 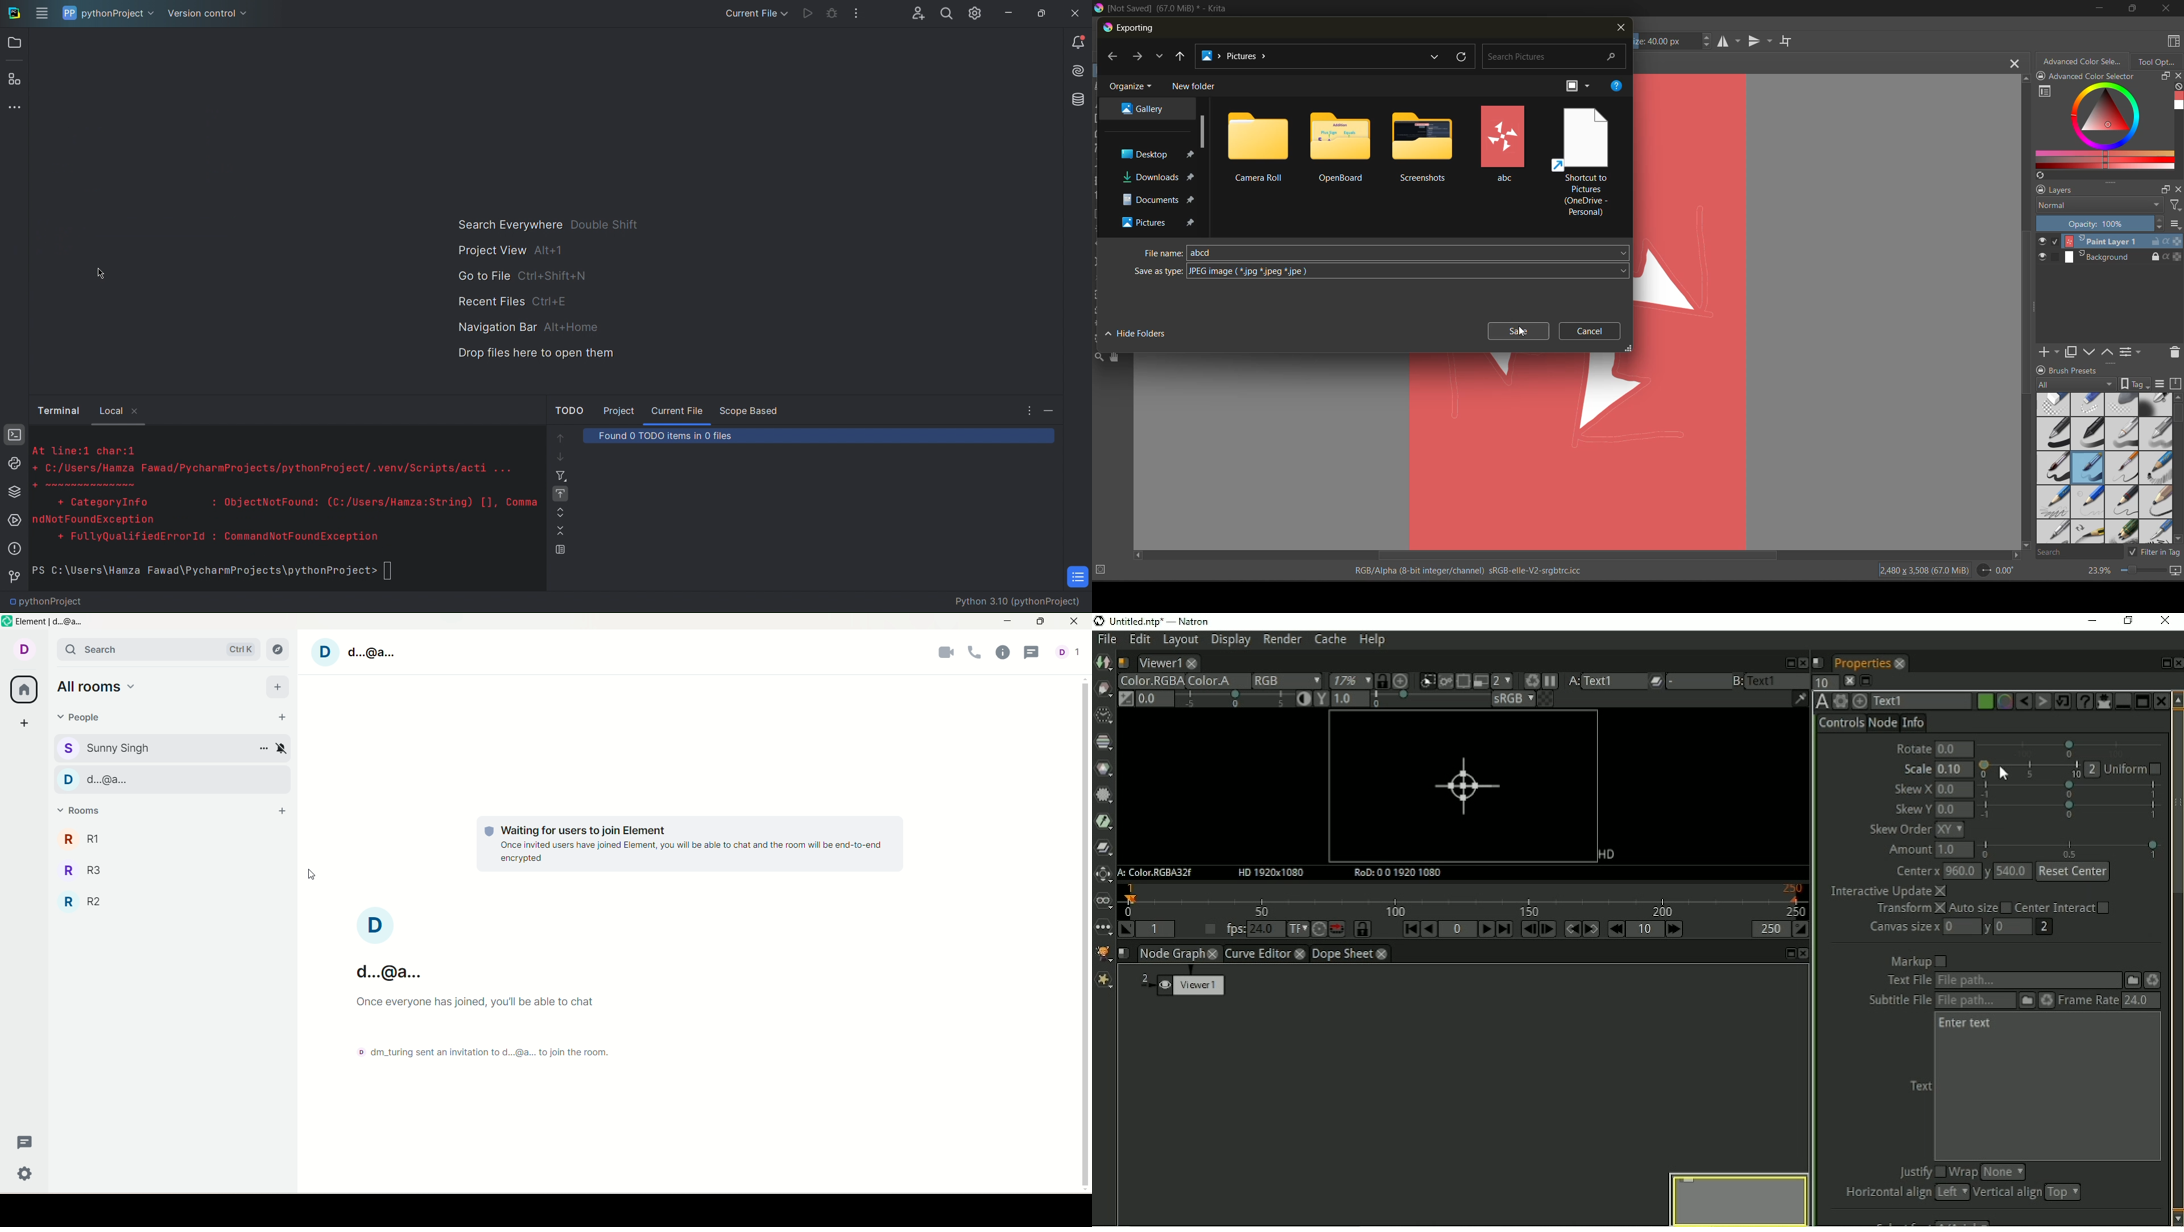 I want to click on view or change the layer properties, so click(x=2131, y=351).